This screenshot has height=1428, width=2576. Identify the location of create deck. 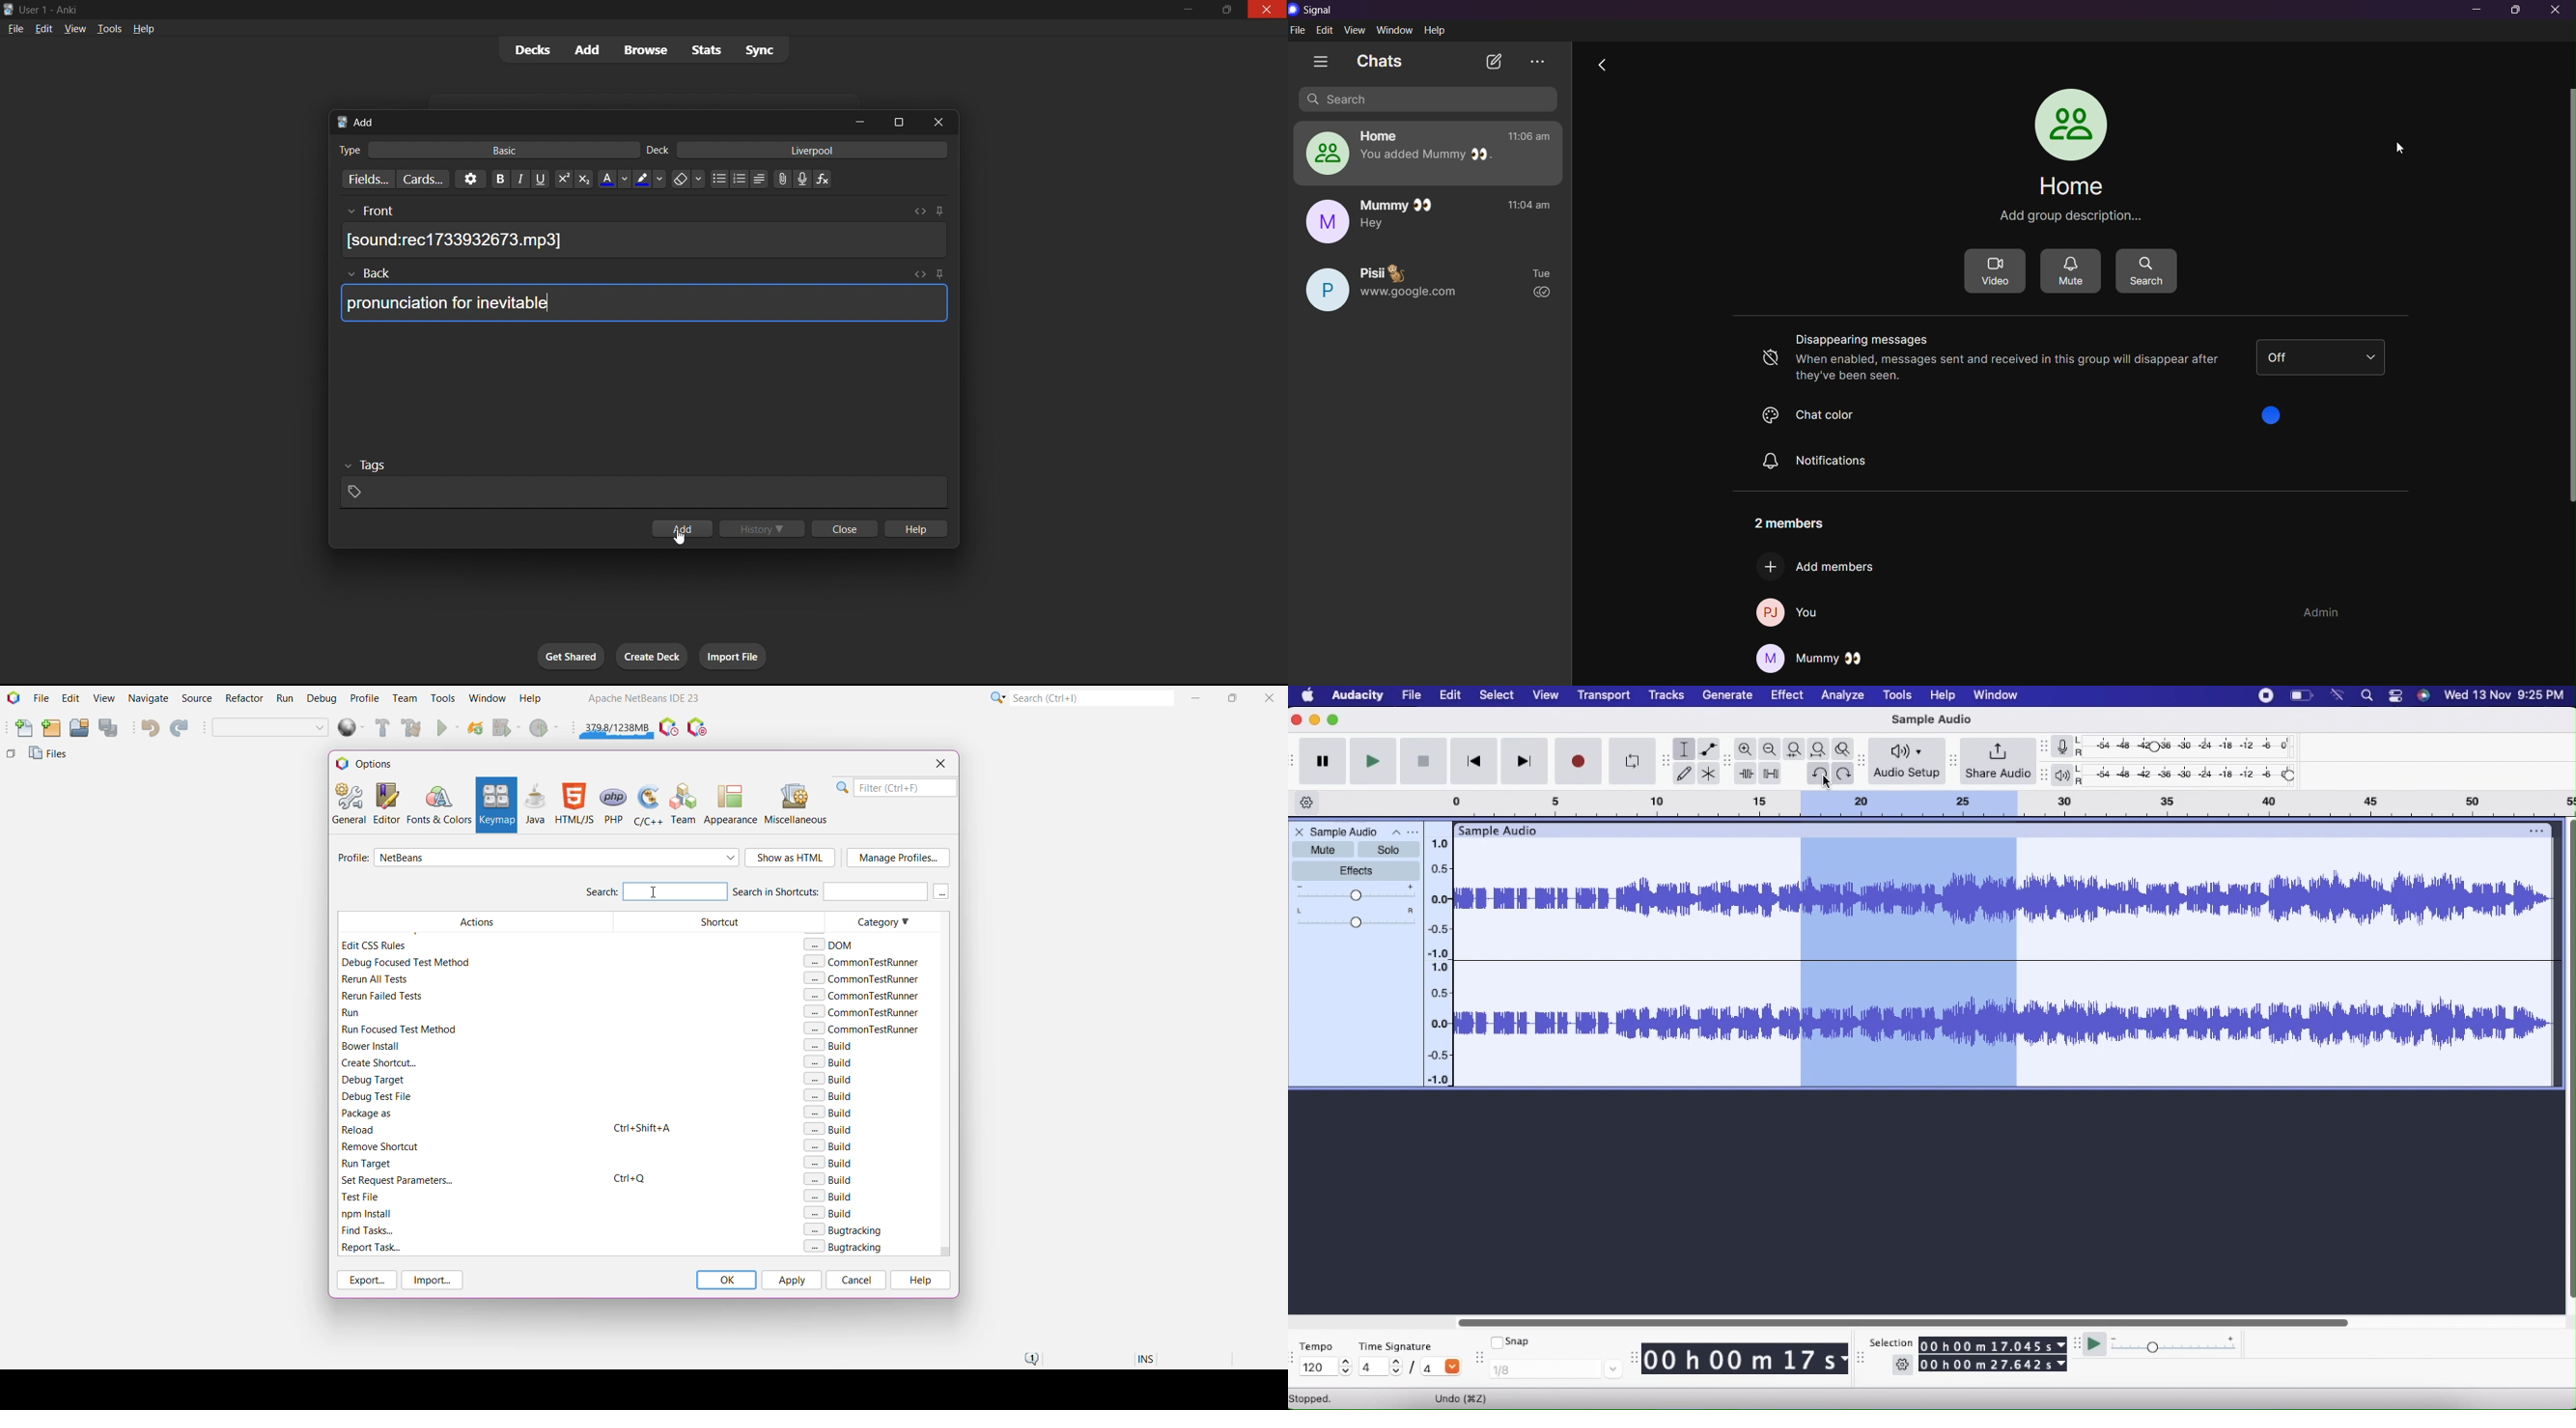
(655, 655).